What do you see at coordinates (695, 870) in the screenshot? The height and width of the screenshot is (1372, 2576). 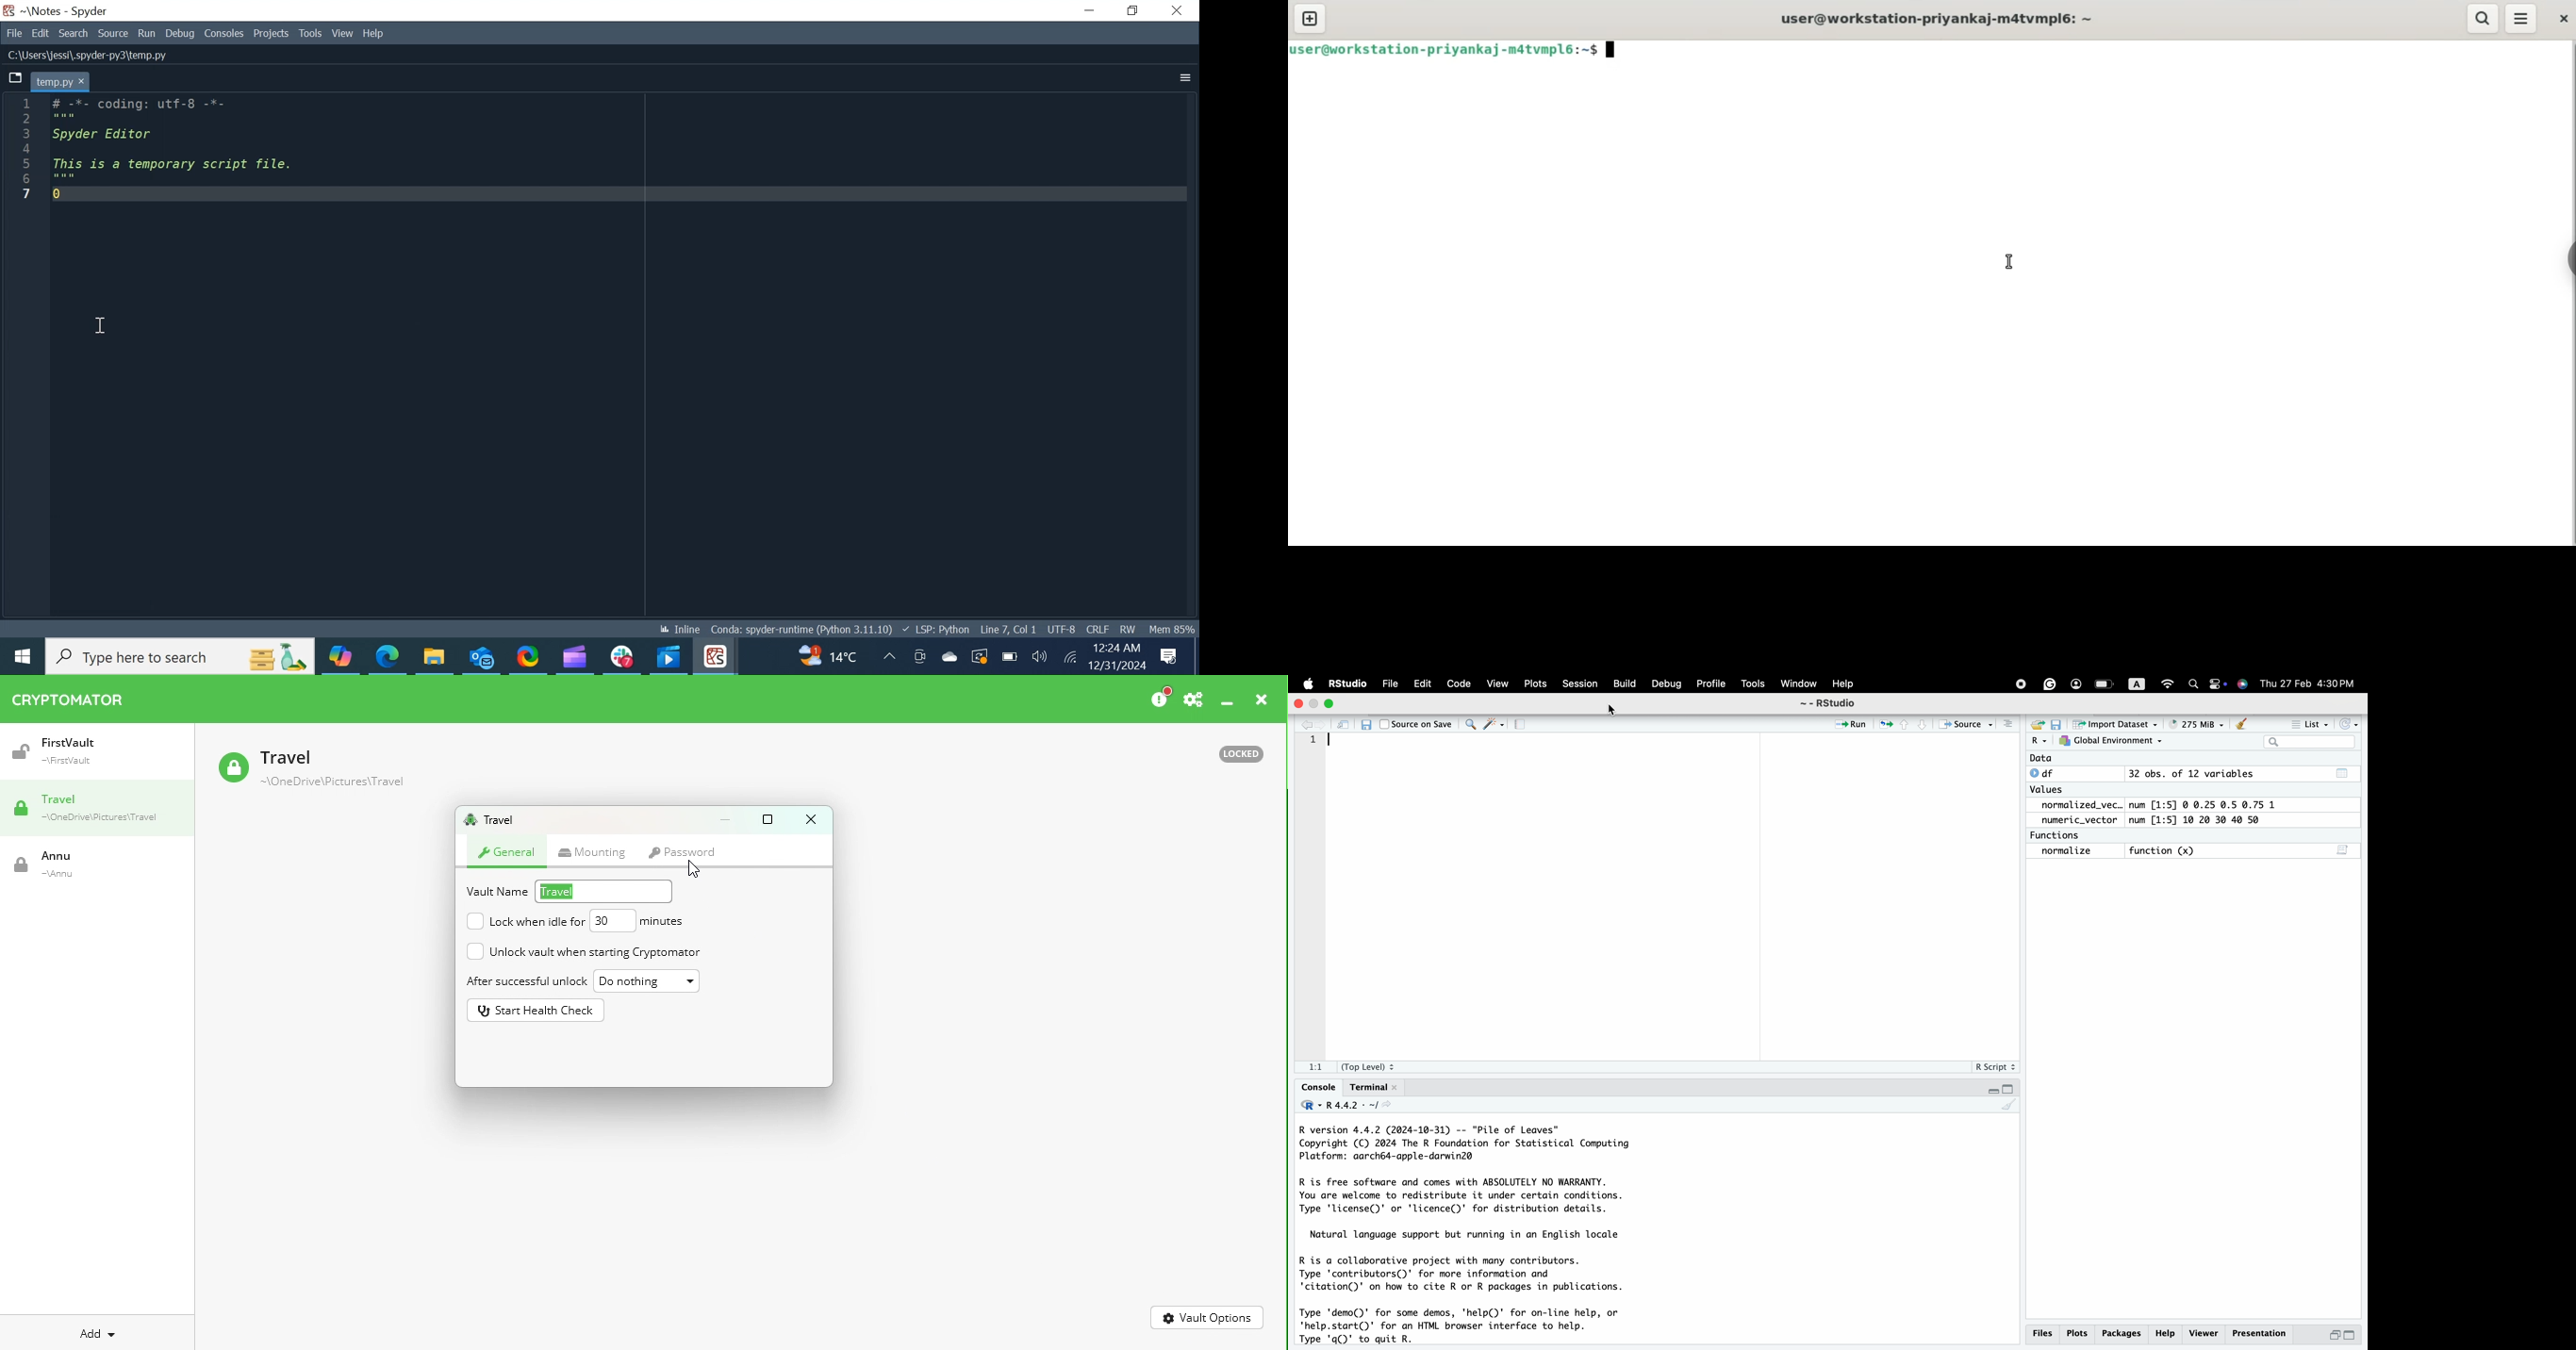 I see `cursor` at bounding box center [695, 870].